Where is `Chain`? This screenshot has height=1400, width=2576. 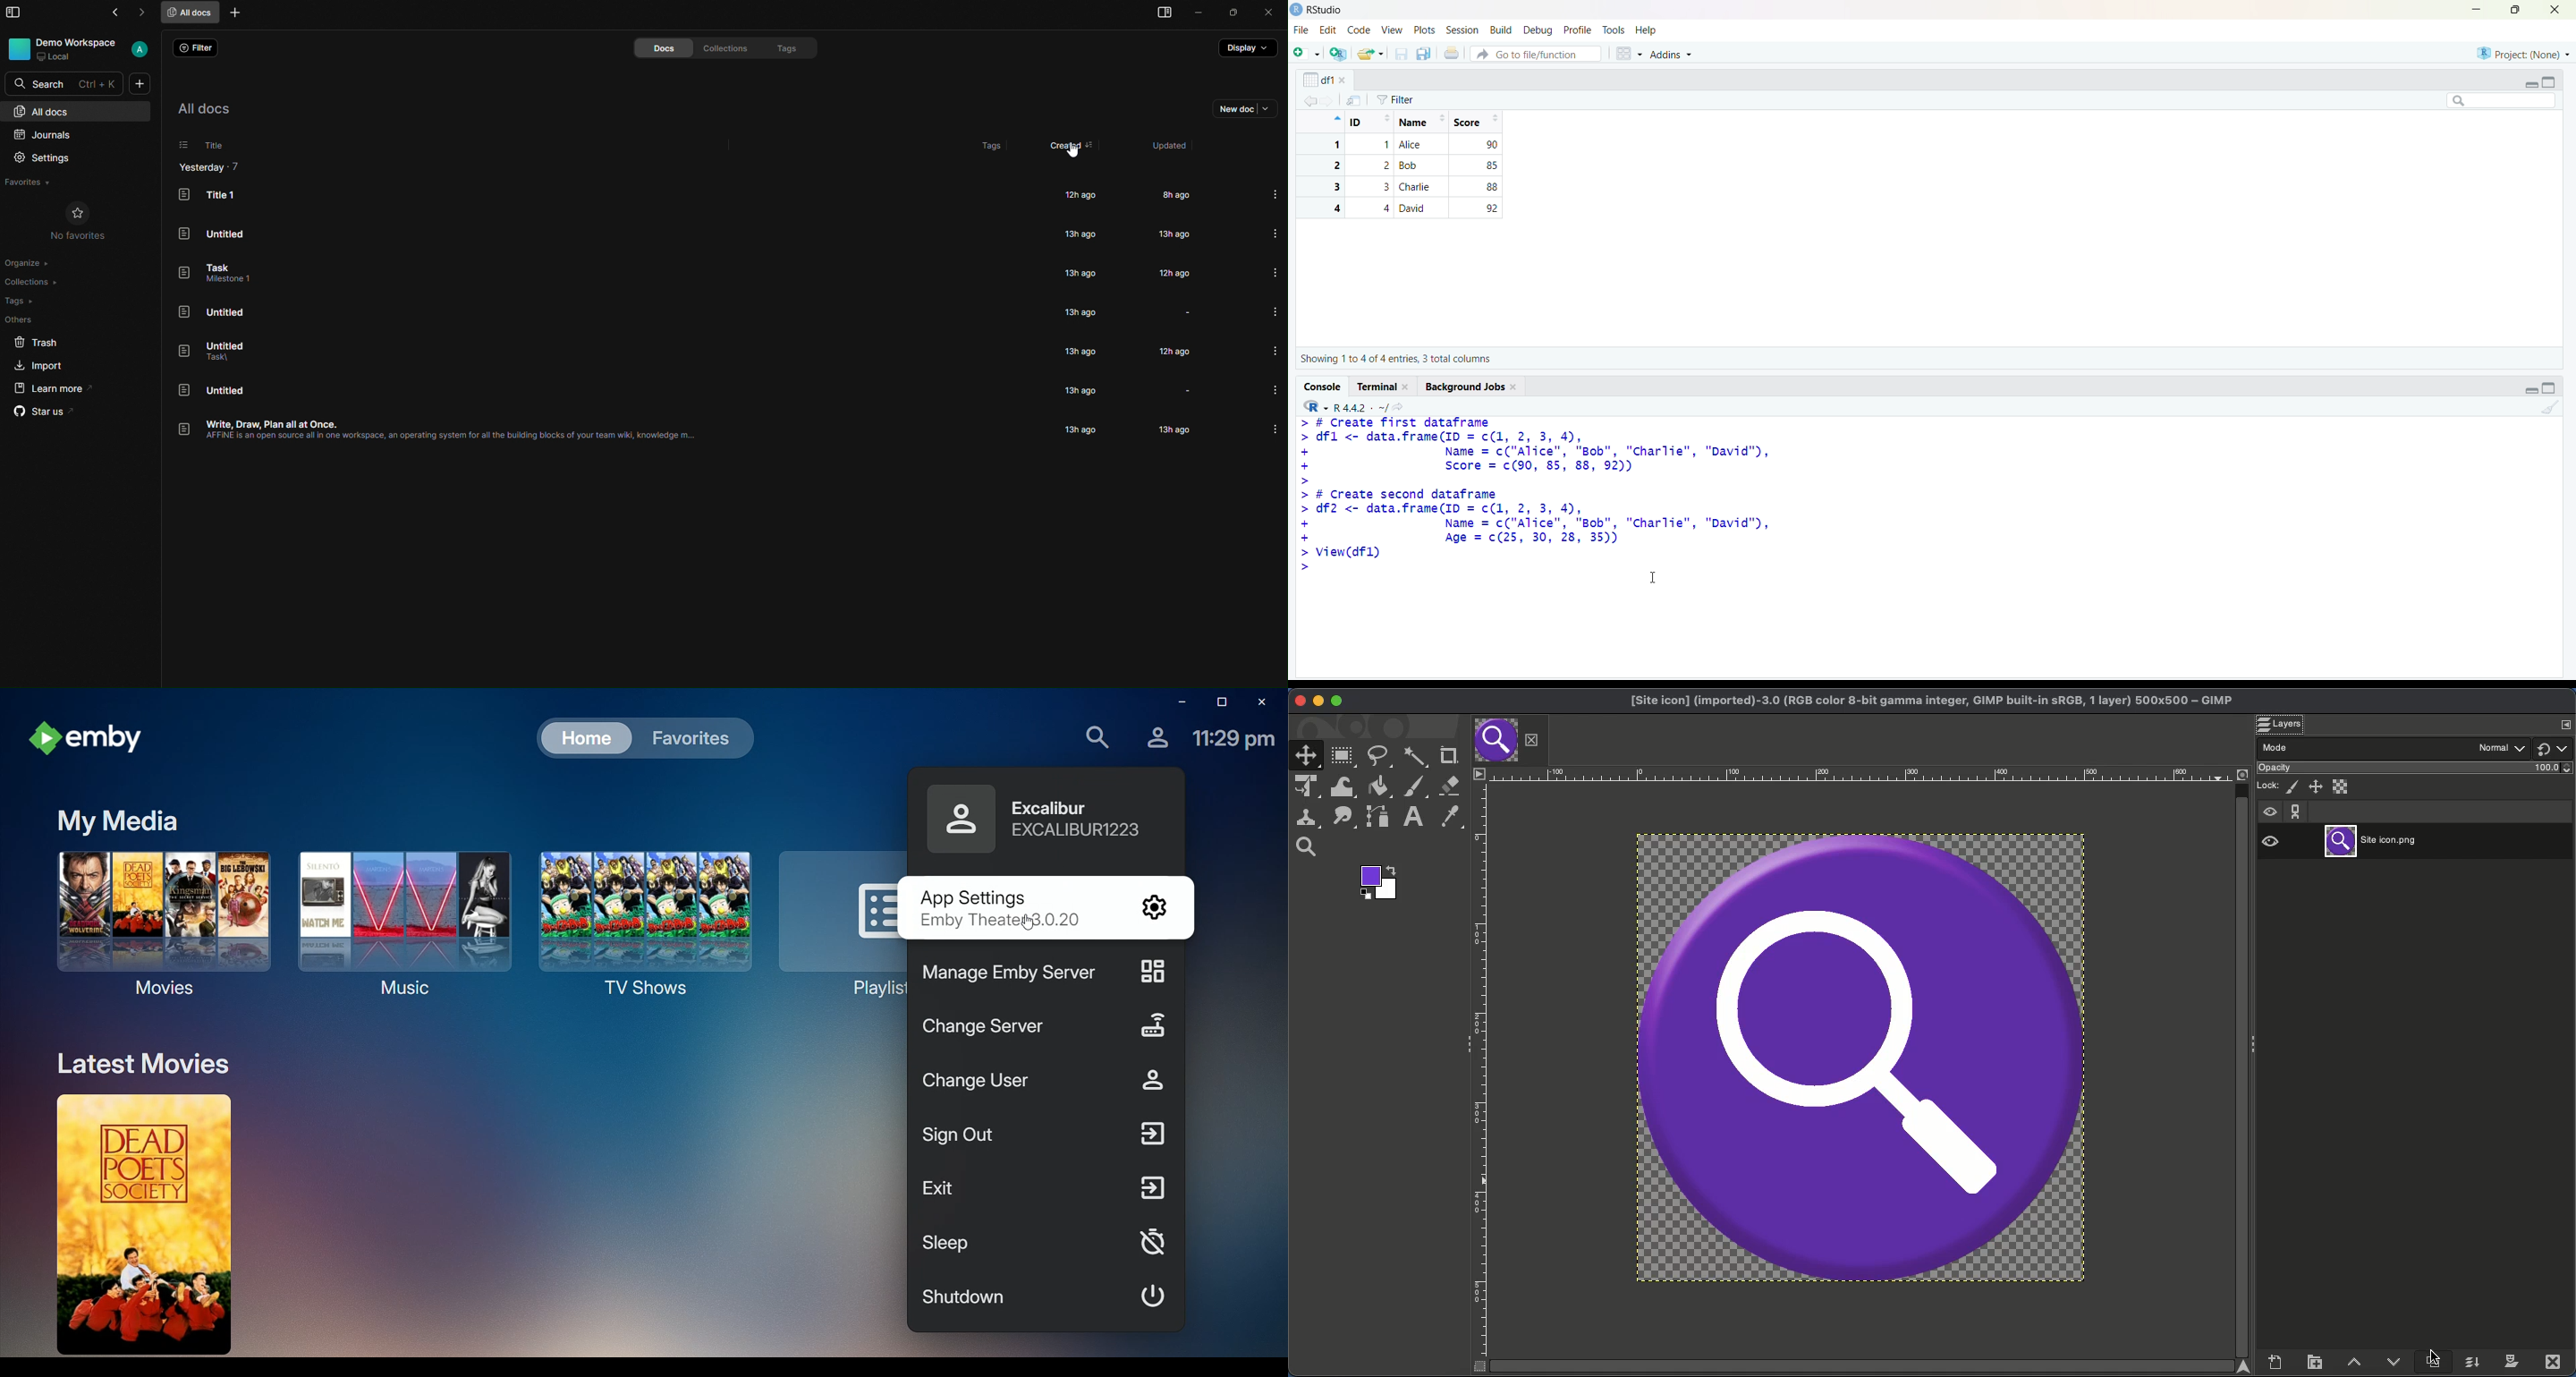
Chain is located at coordinates (2295, 811).